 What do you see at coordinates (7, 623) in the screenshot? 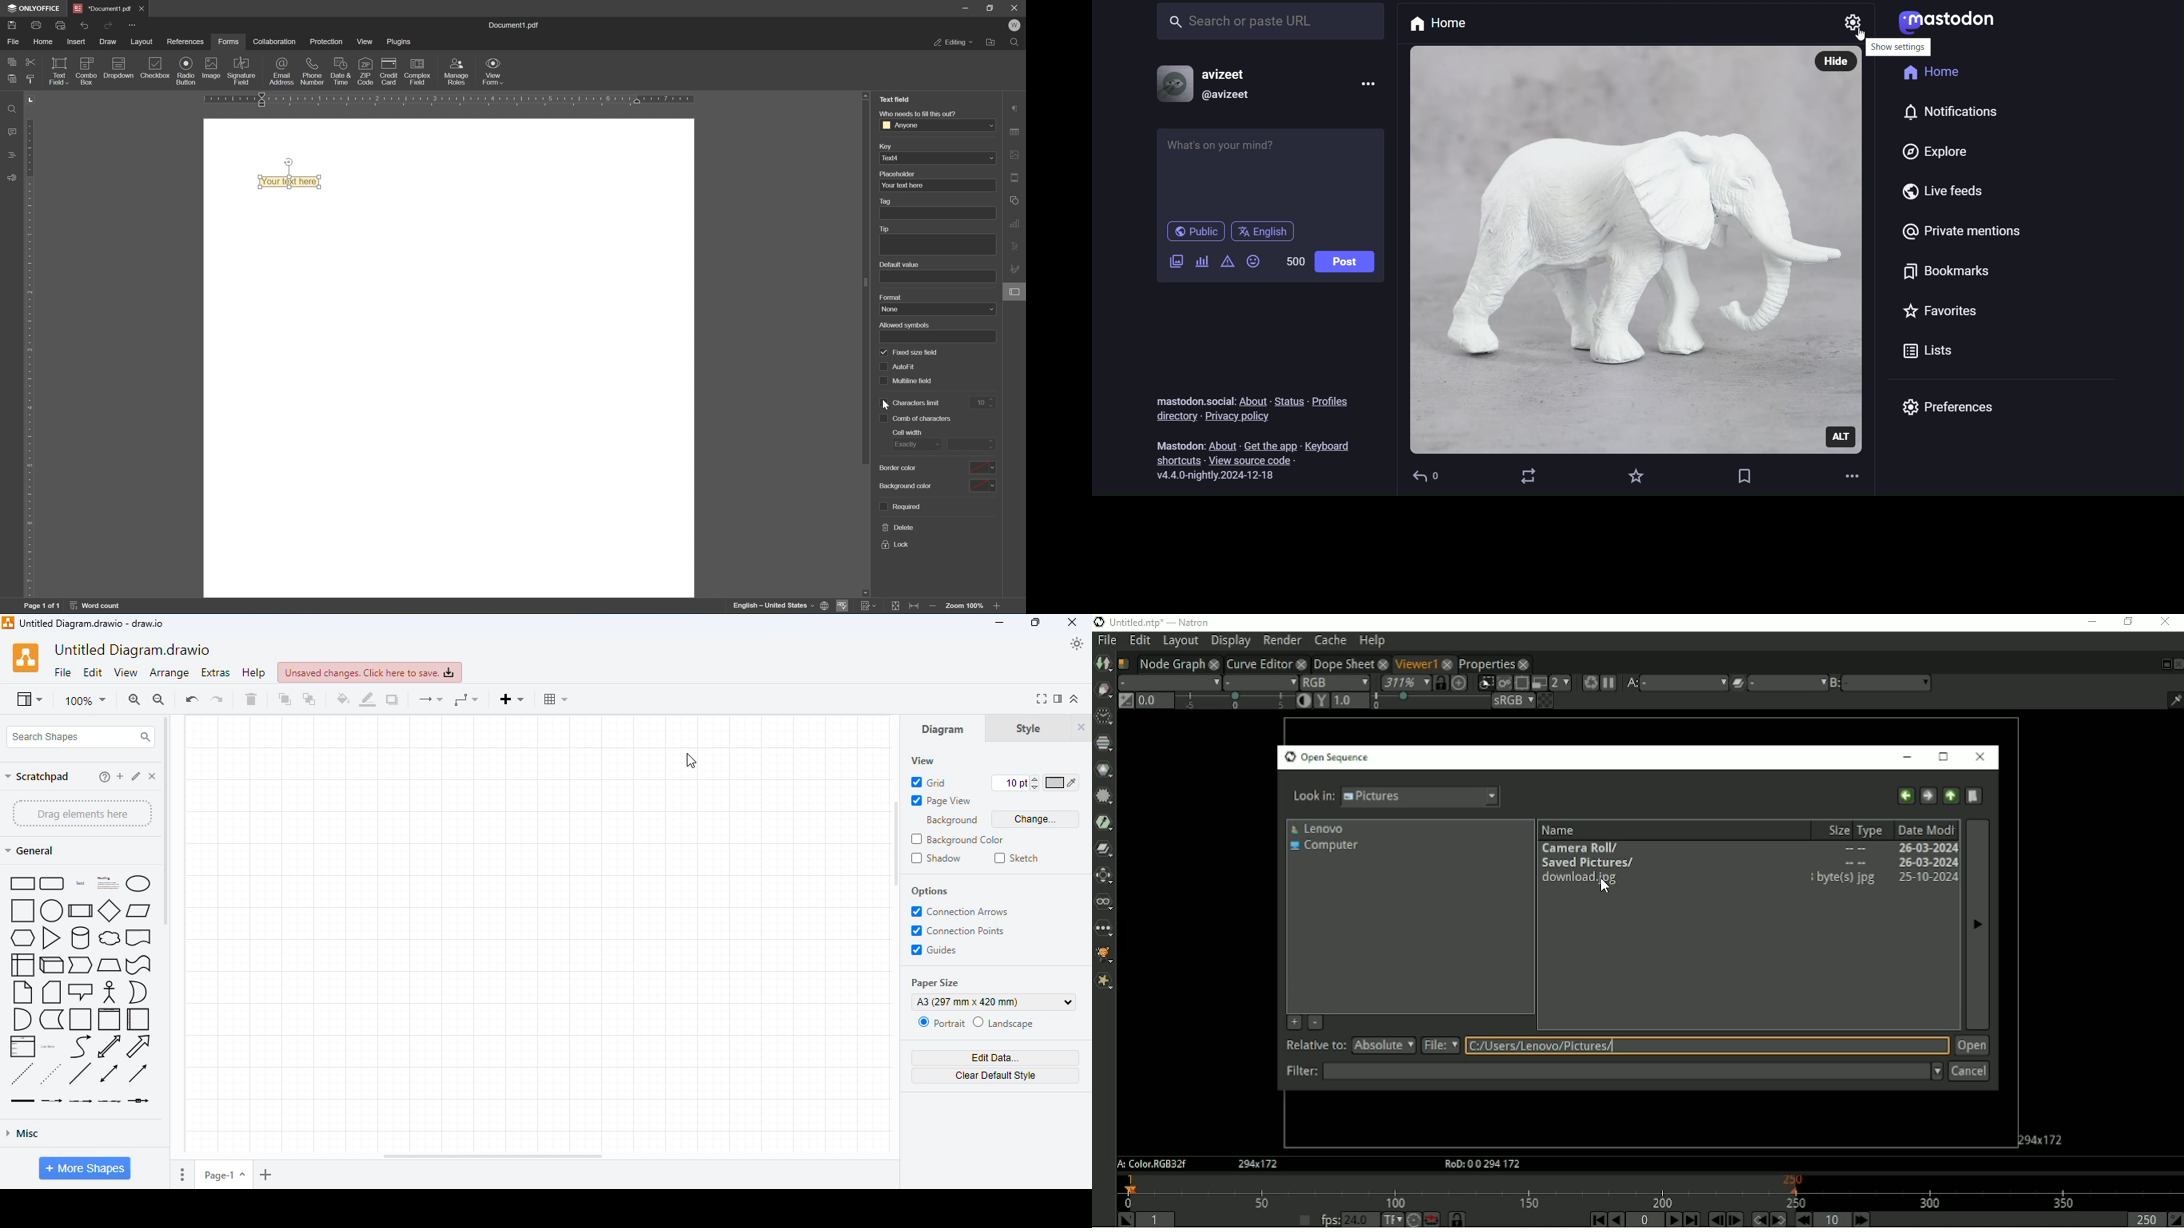
I see `logo` at bounding box center [7, 623].